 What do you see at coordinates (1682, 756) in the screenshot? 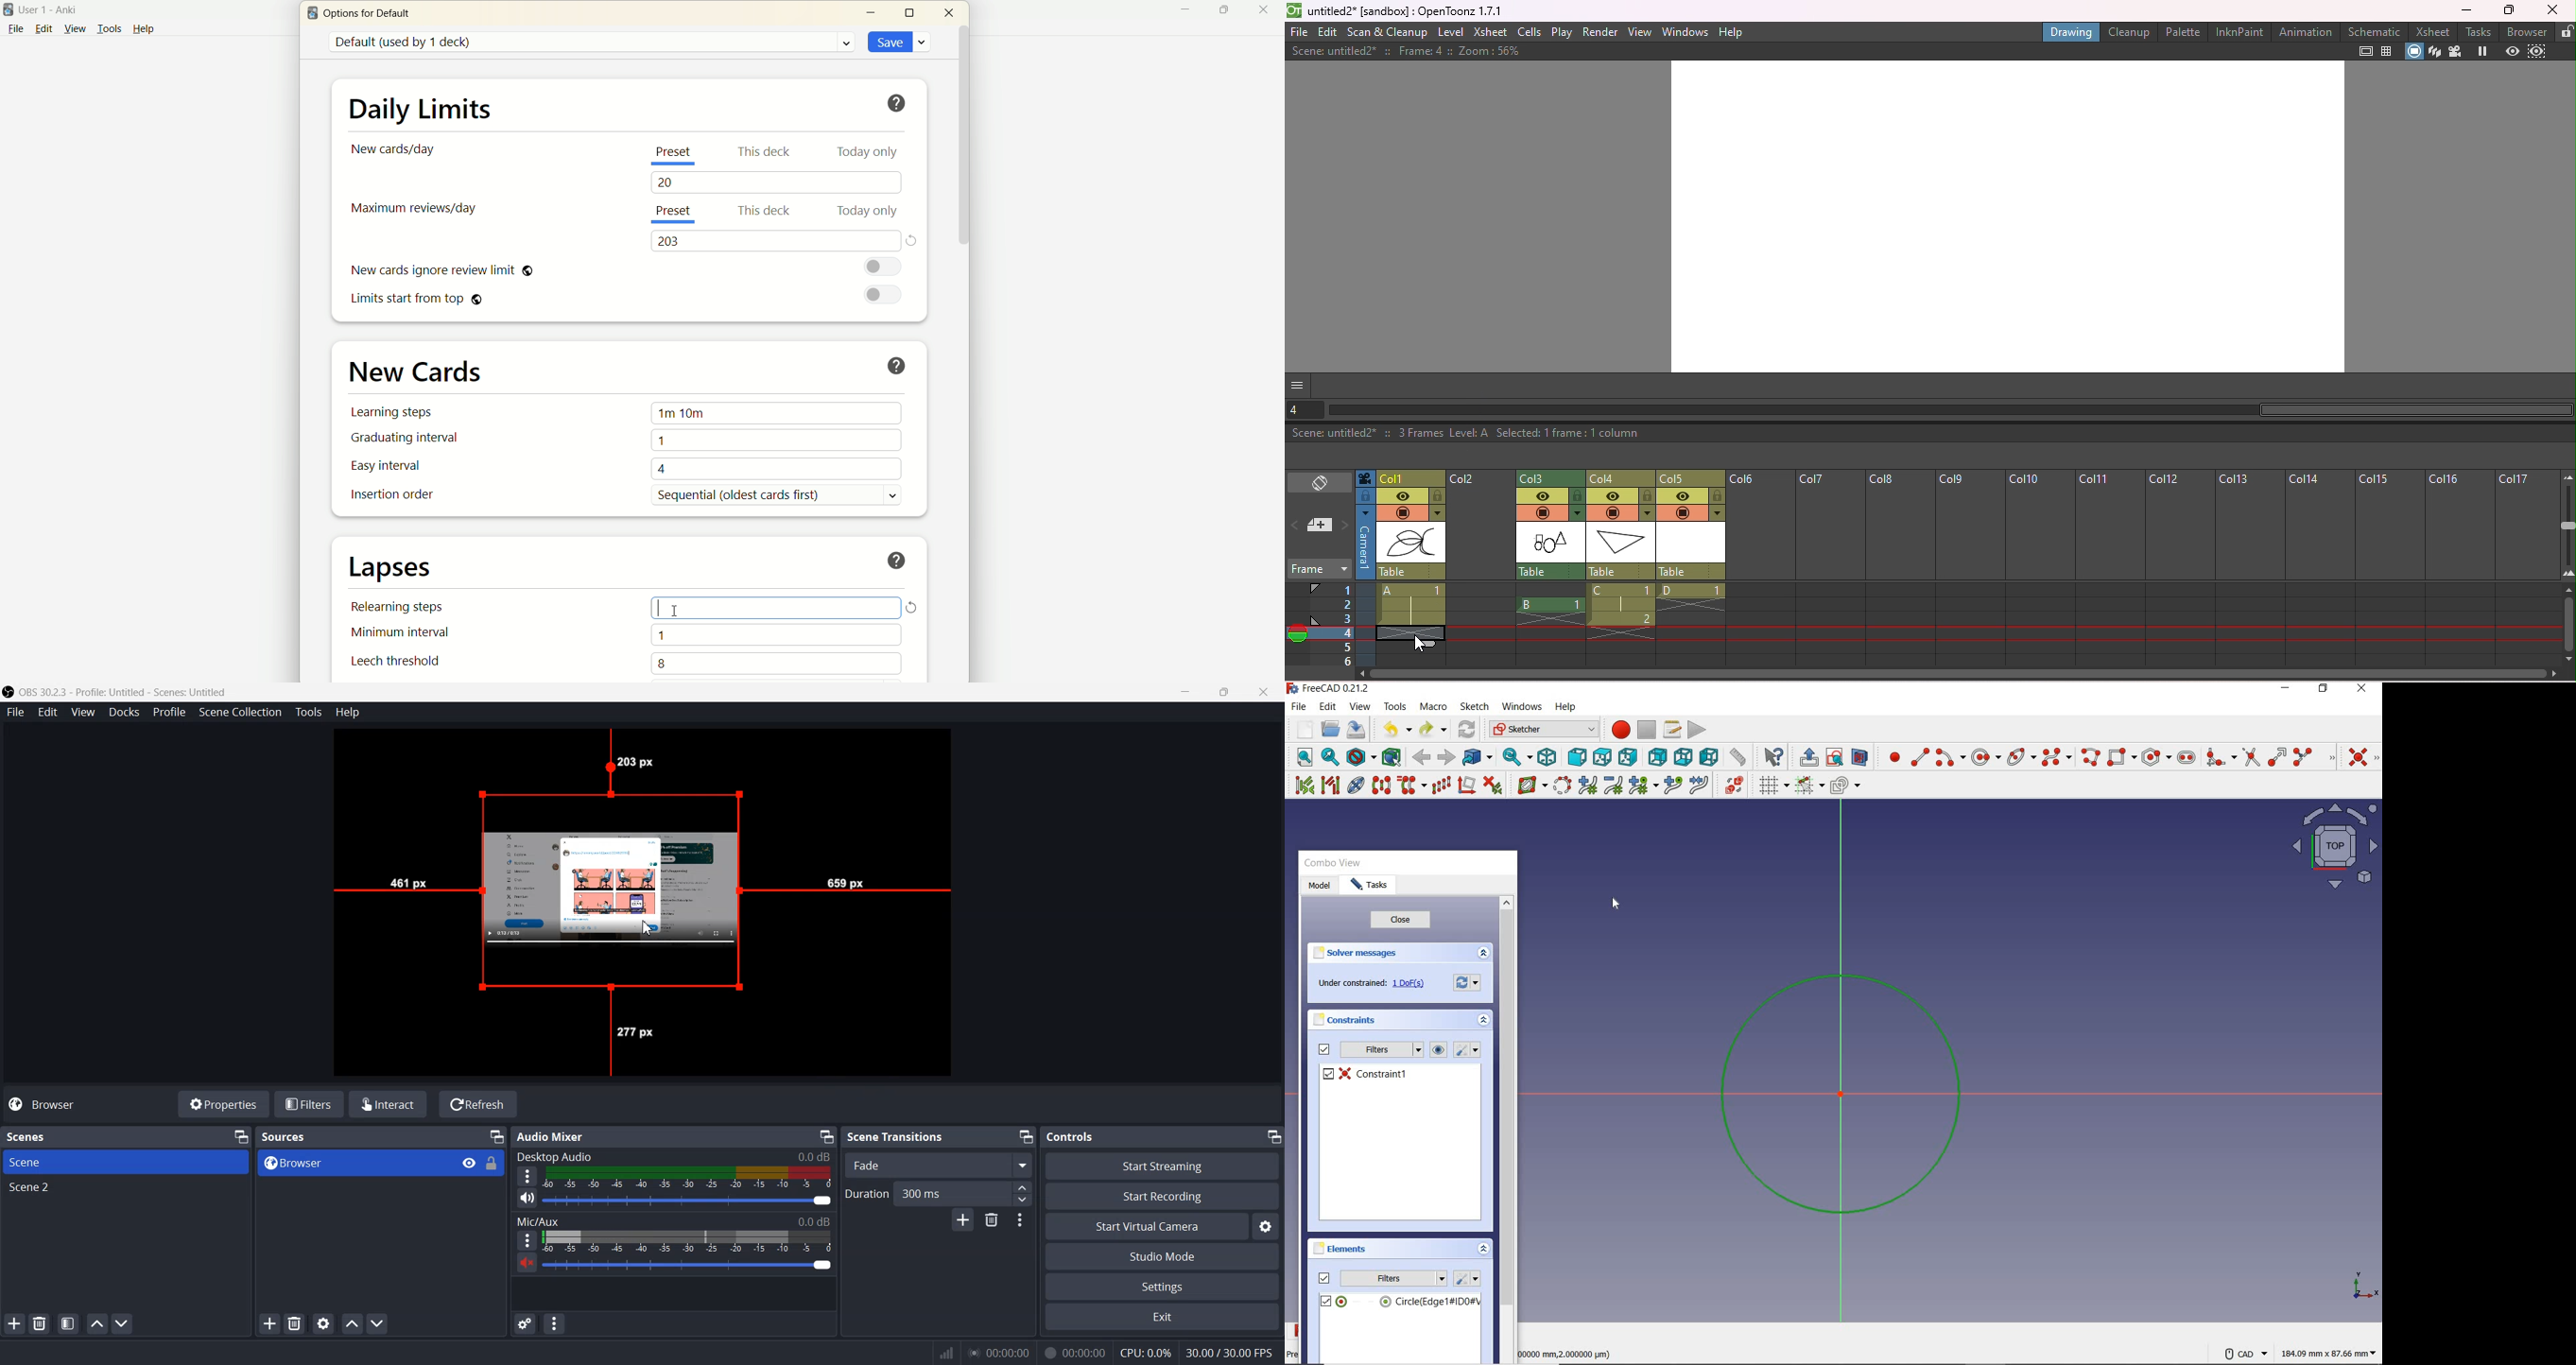
I see `bottom` at bounding box center [1682, 756].